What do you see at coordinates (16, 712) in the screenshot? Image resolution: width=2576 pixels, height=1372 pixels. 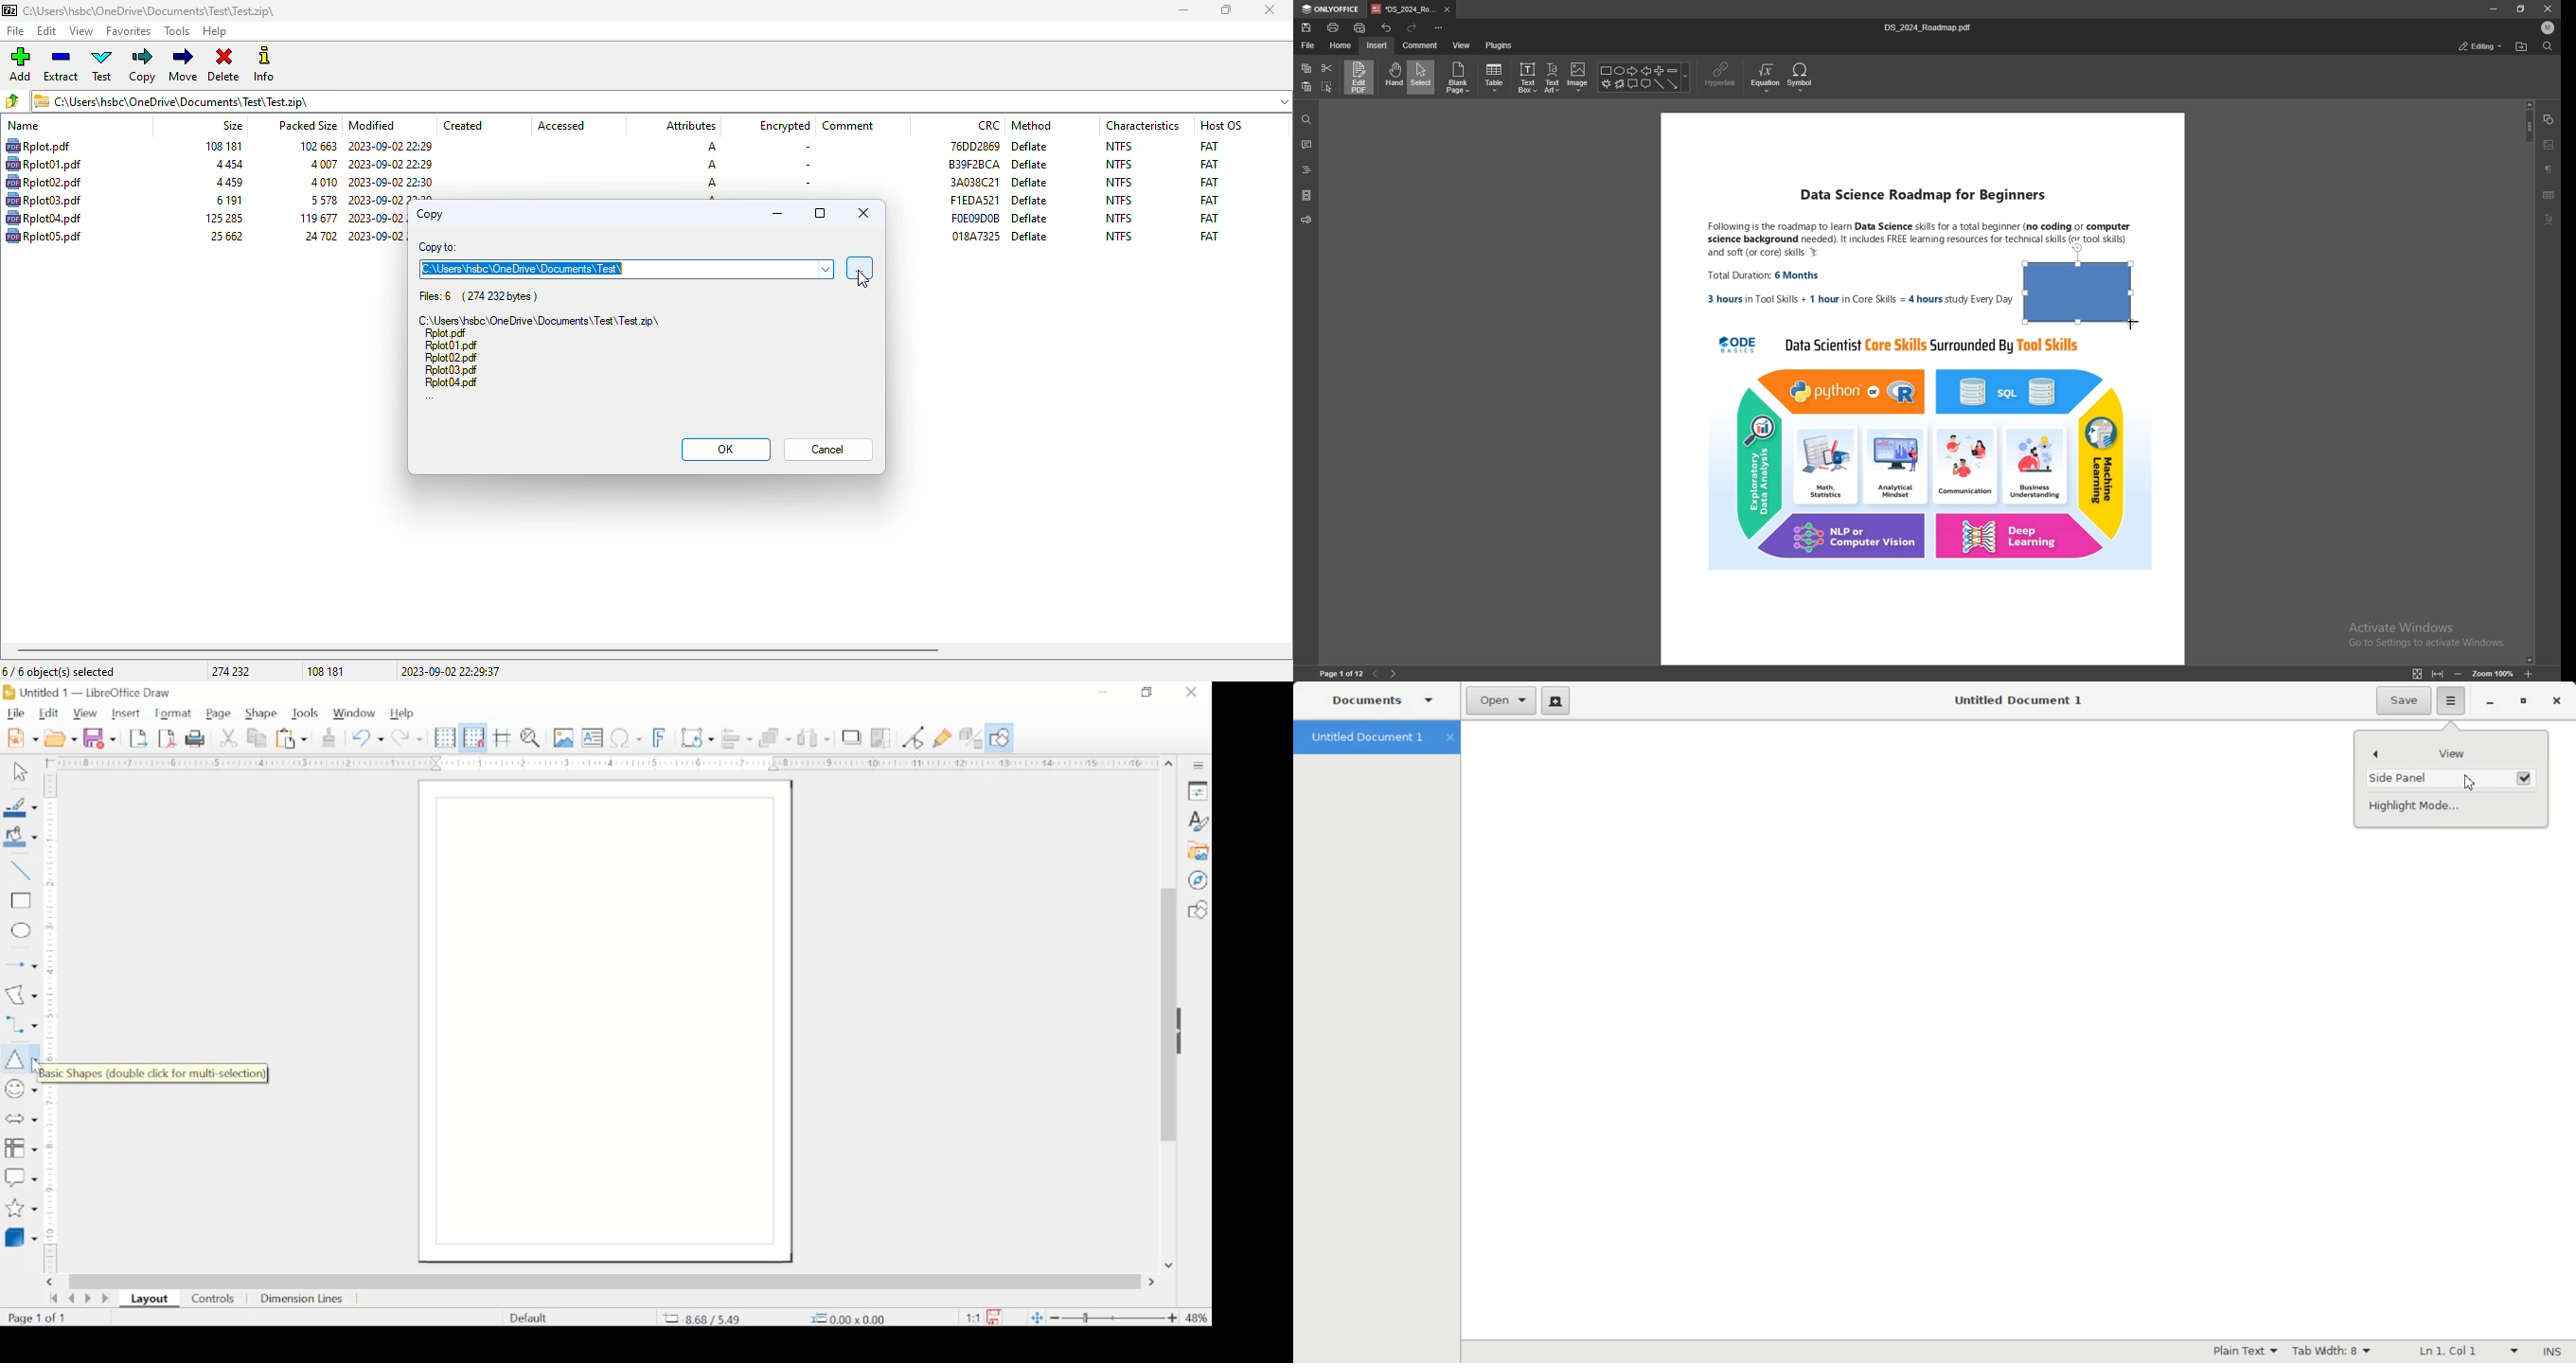 I see `file` at bounding box center [16, 712].